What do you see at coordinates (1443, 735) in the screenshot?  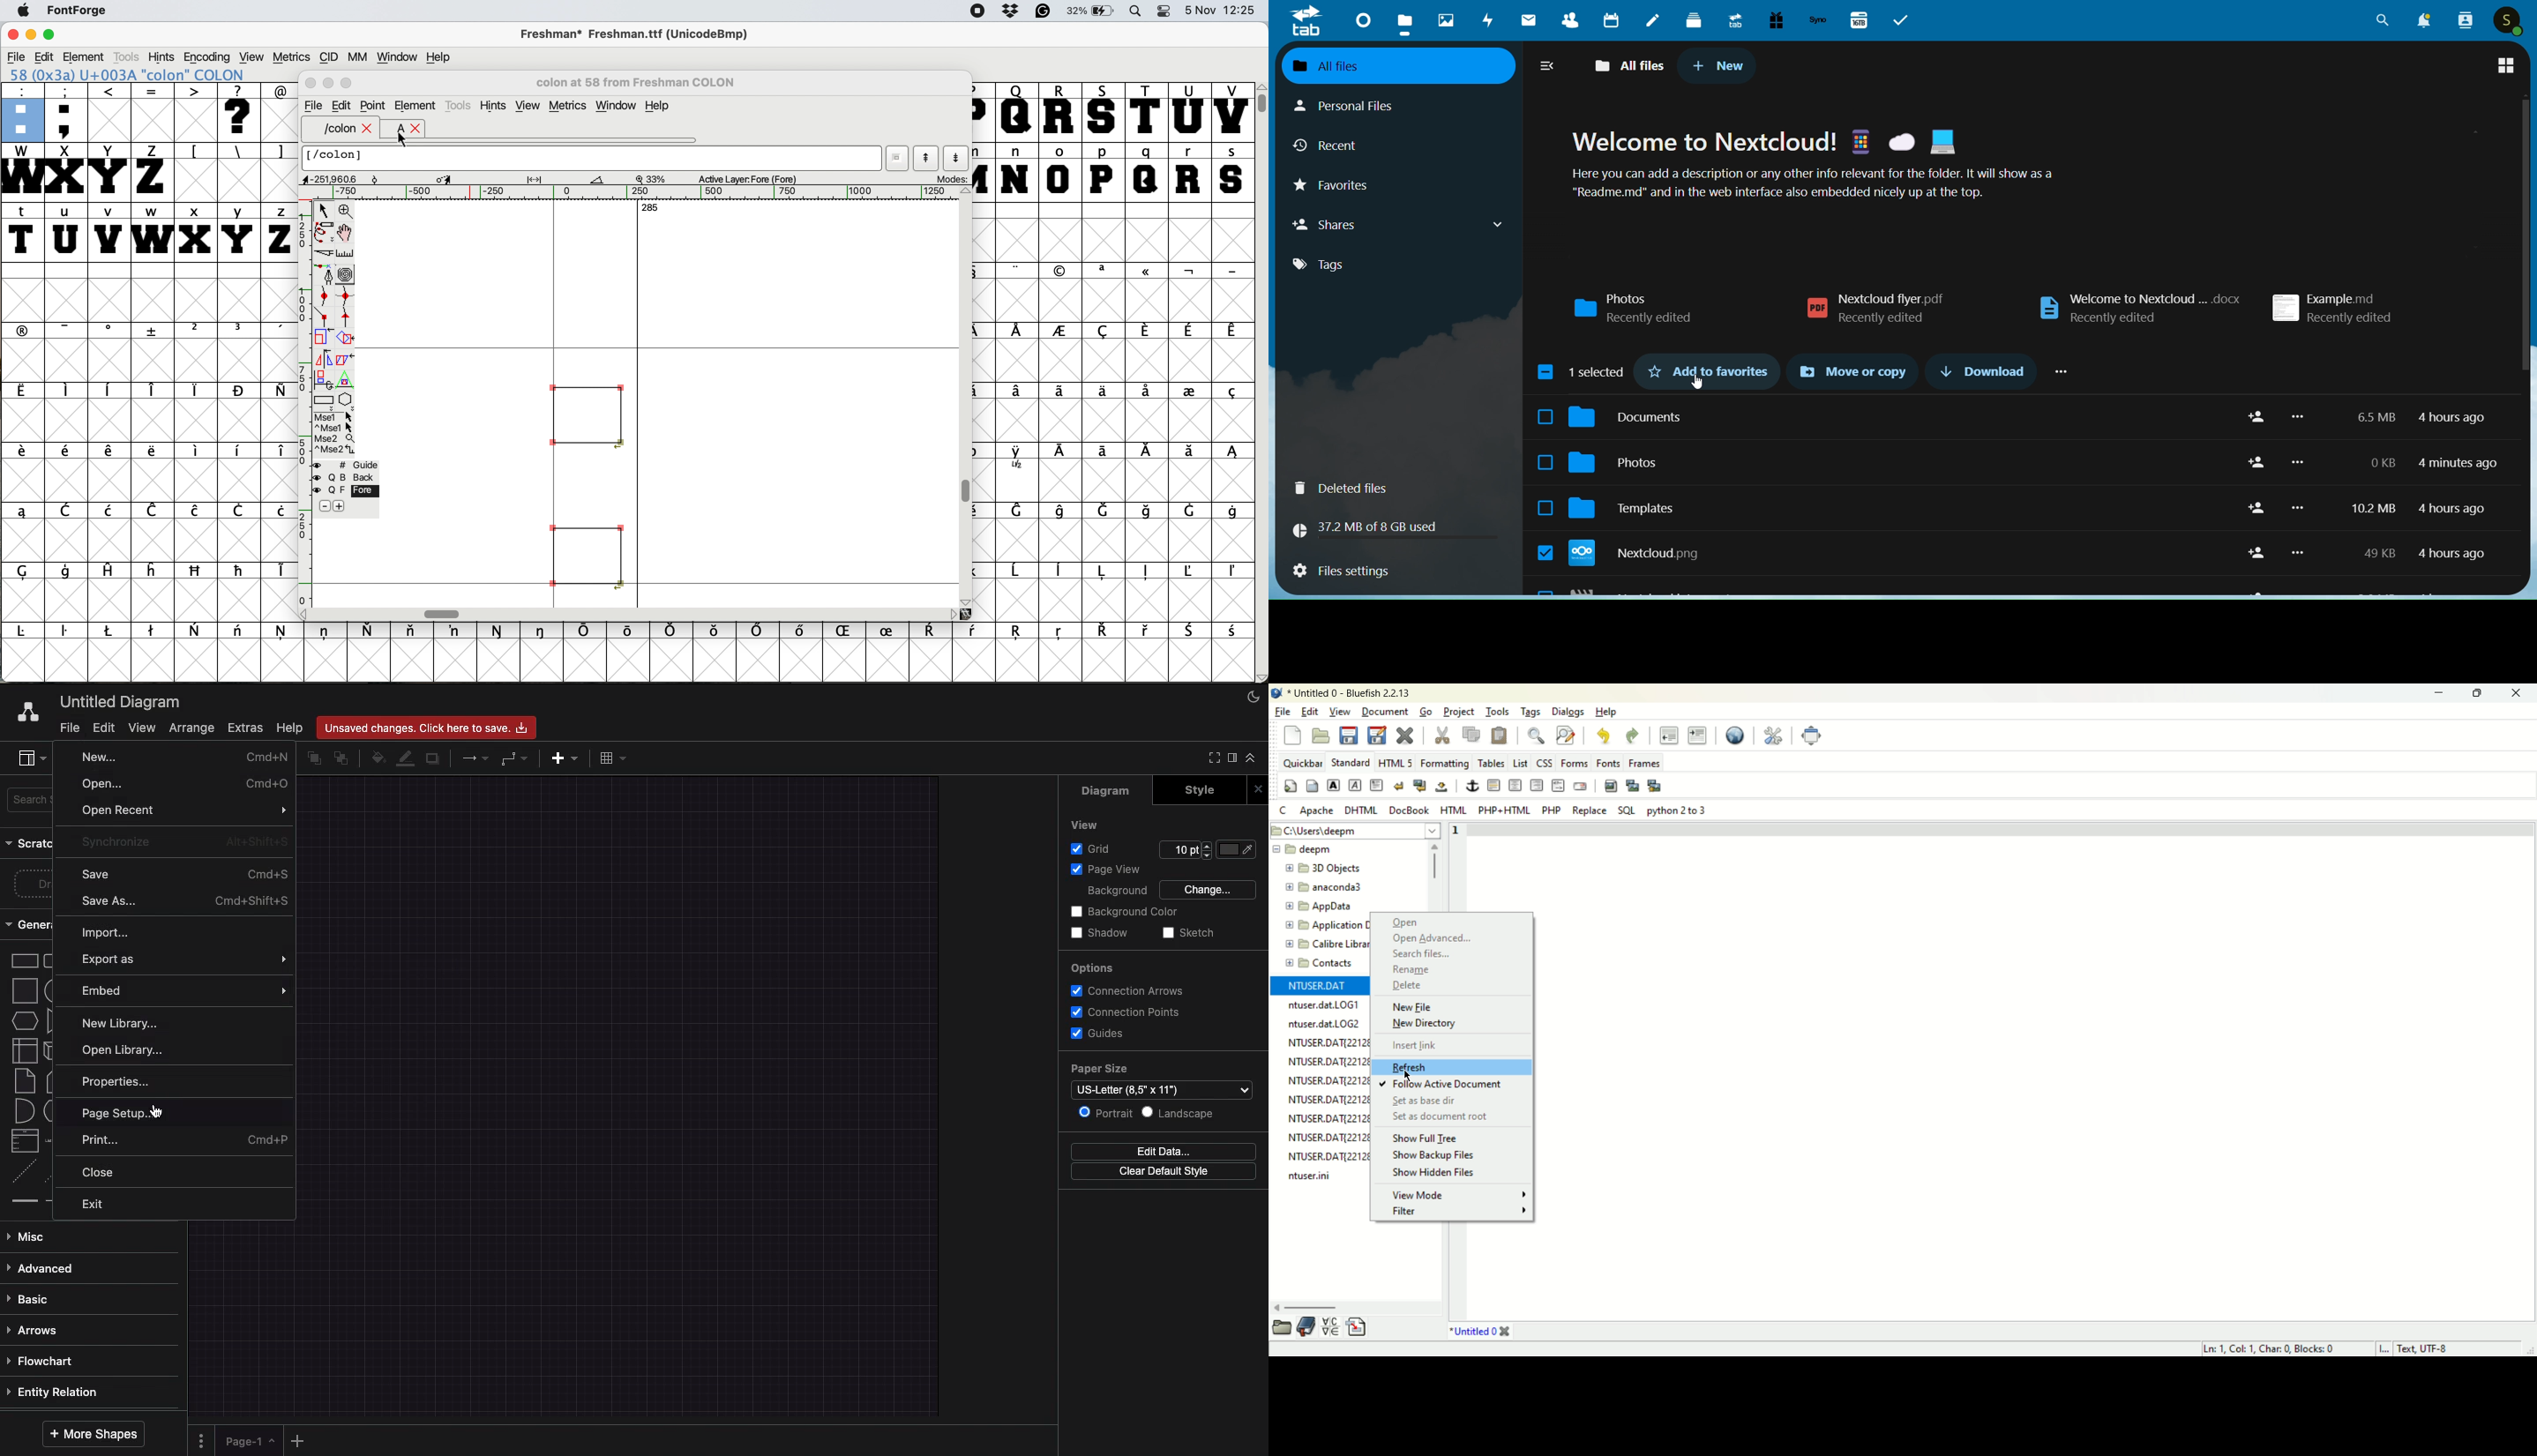 I see `cut` at bounding box center [1443, 735].